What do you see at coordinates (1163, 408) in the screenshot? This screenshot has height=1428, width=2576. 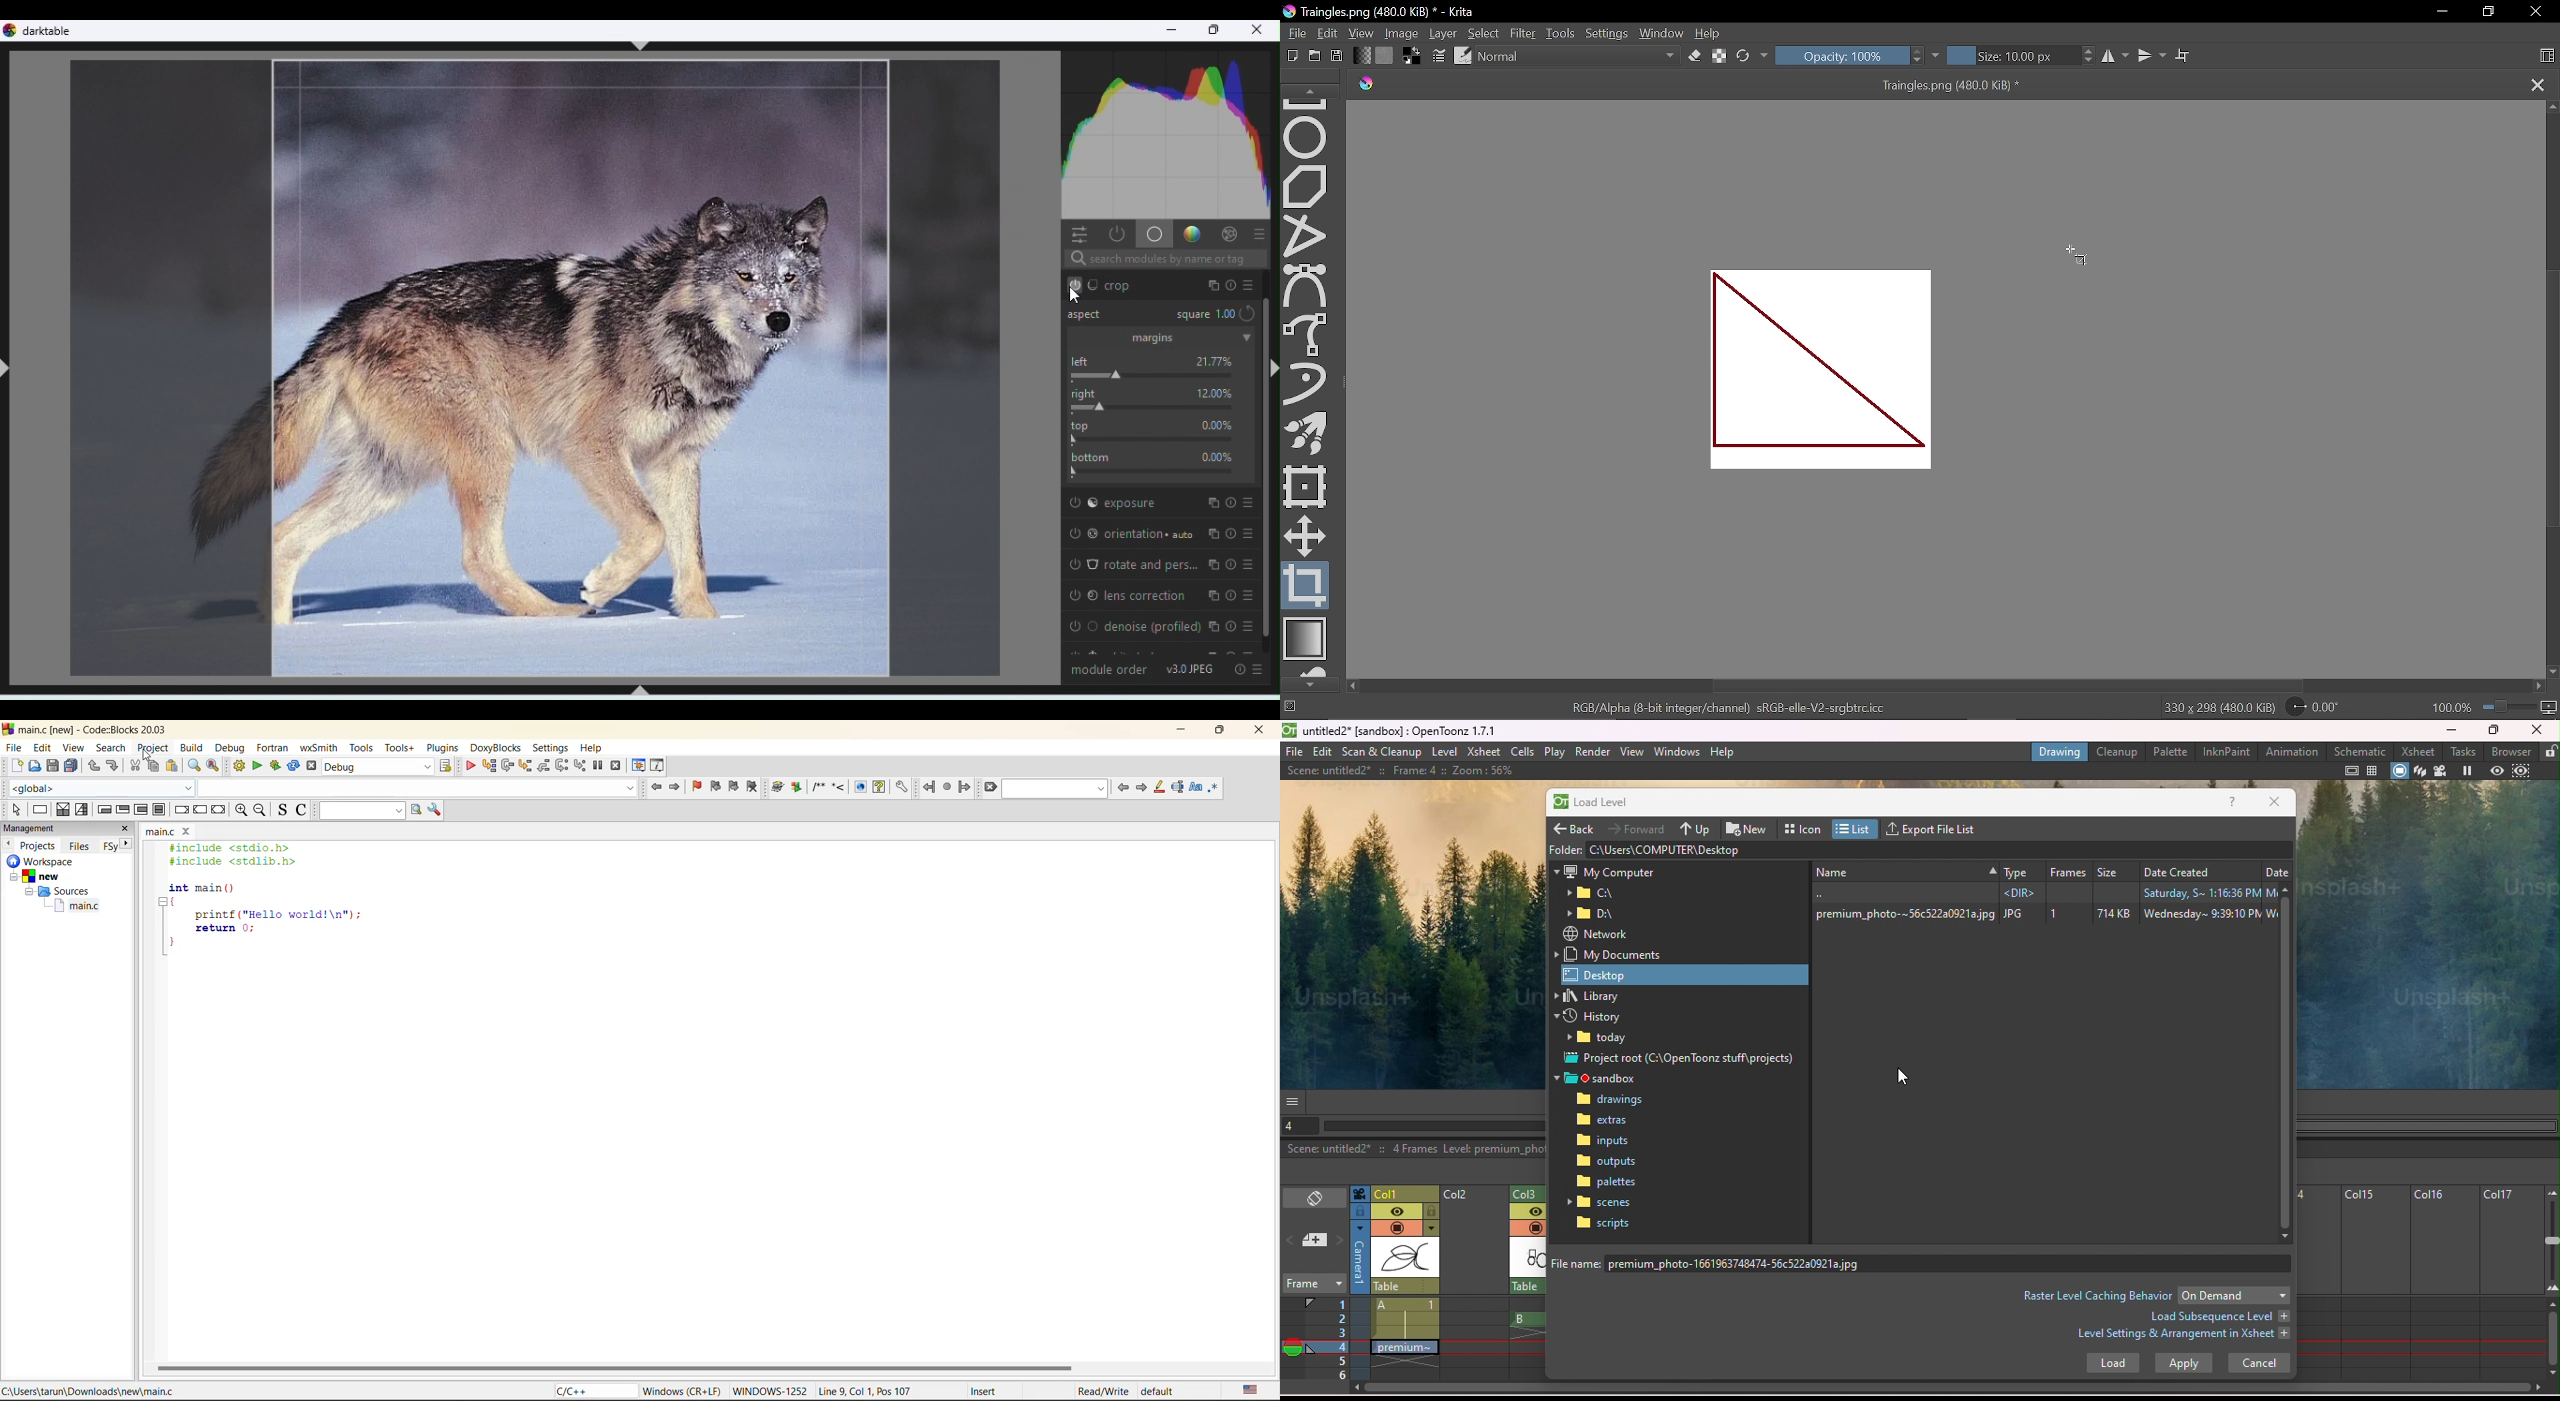 I see `Rotate and perspective right value` at bounding box center [1163, 408].